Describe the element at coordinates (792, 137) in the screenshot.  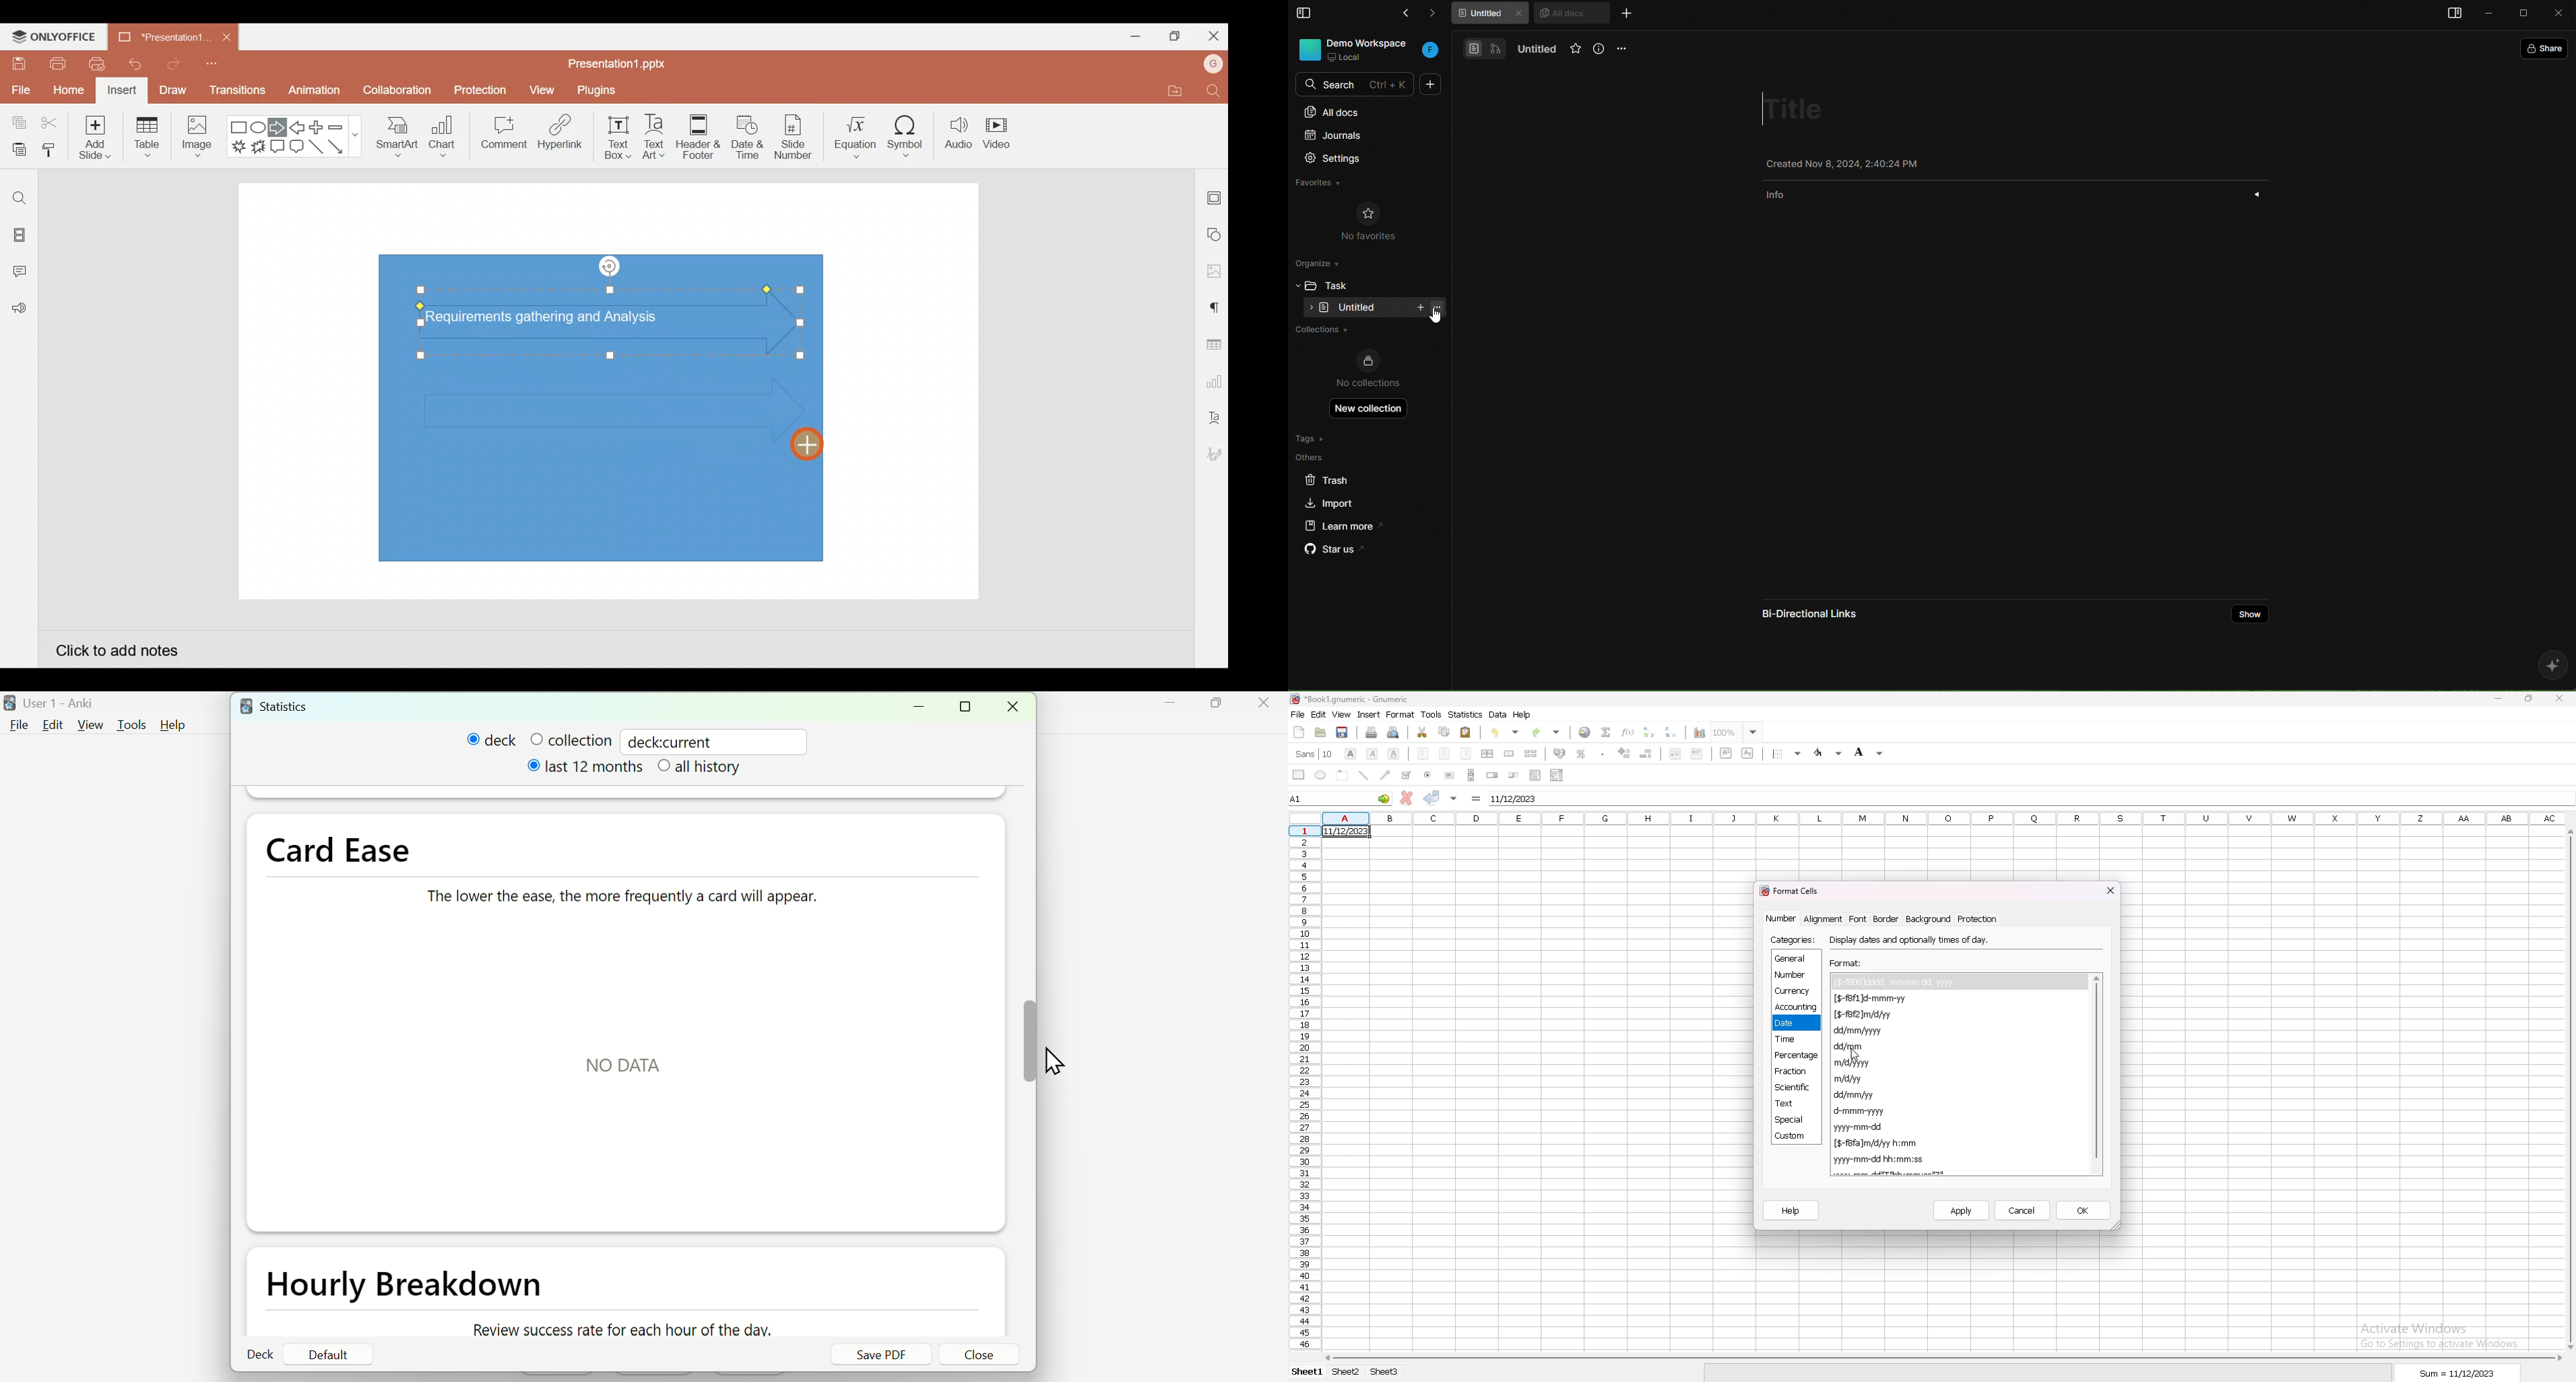
I see `Slide number` at that location.